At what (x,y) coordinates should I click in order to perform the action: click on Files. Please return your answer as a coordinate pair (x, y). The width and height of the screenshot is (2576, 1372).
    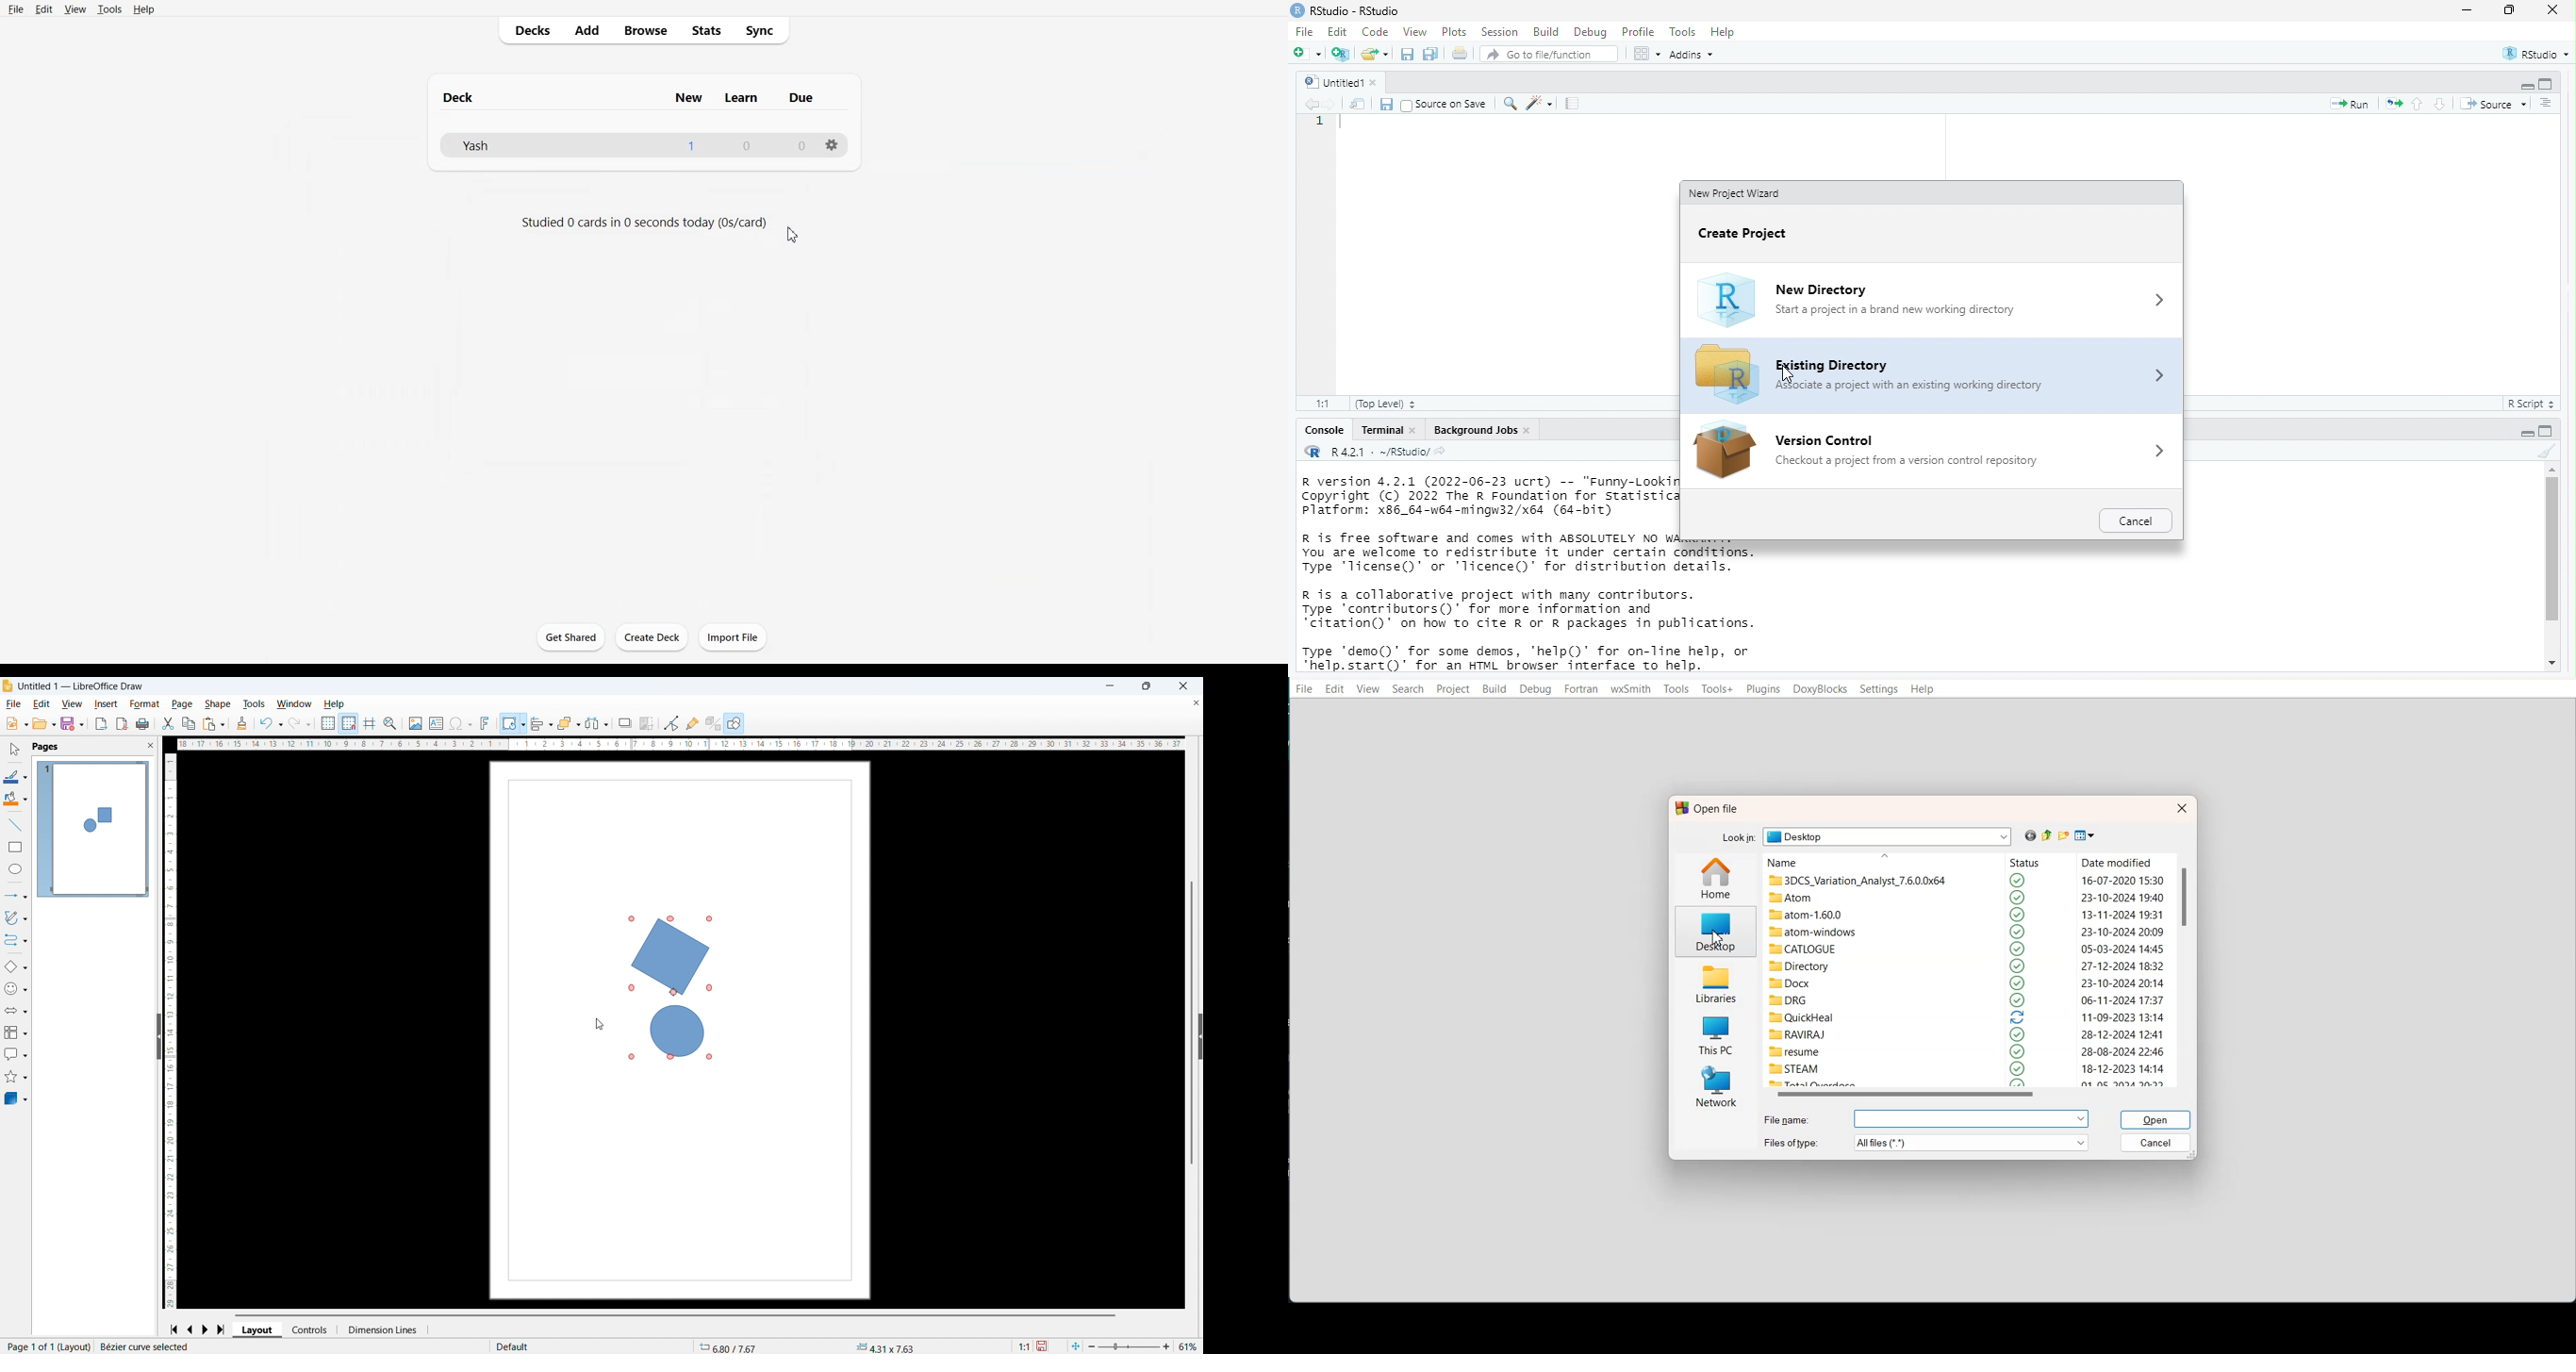
    Looking at the image, I should click on (1967, 979).